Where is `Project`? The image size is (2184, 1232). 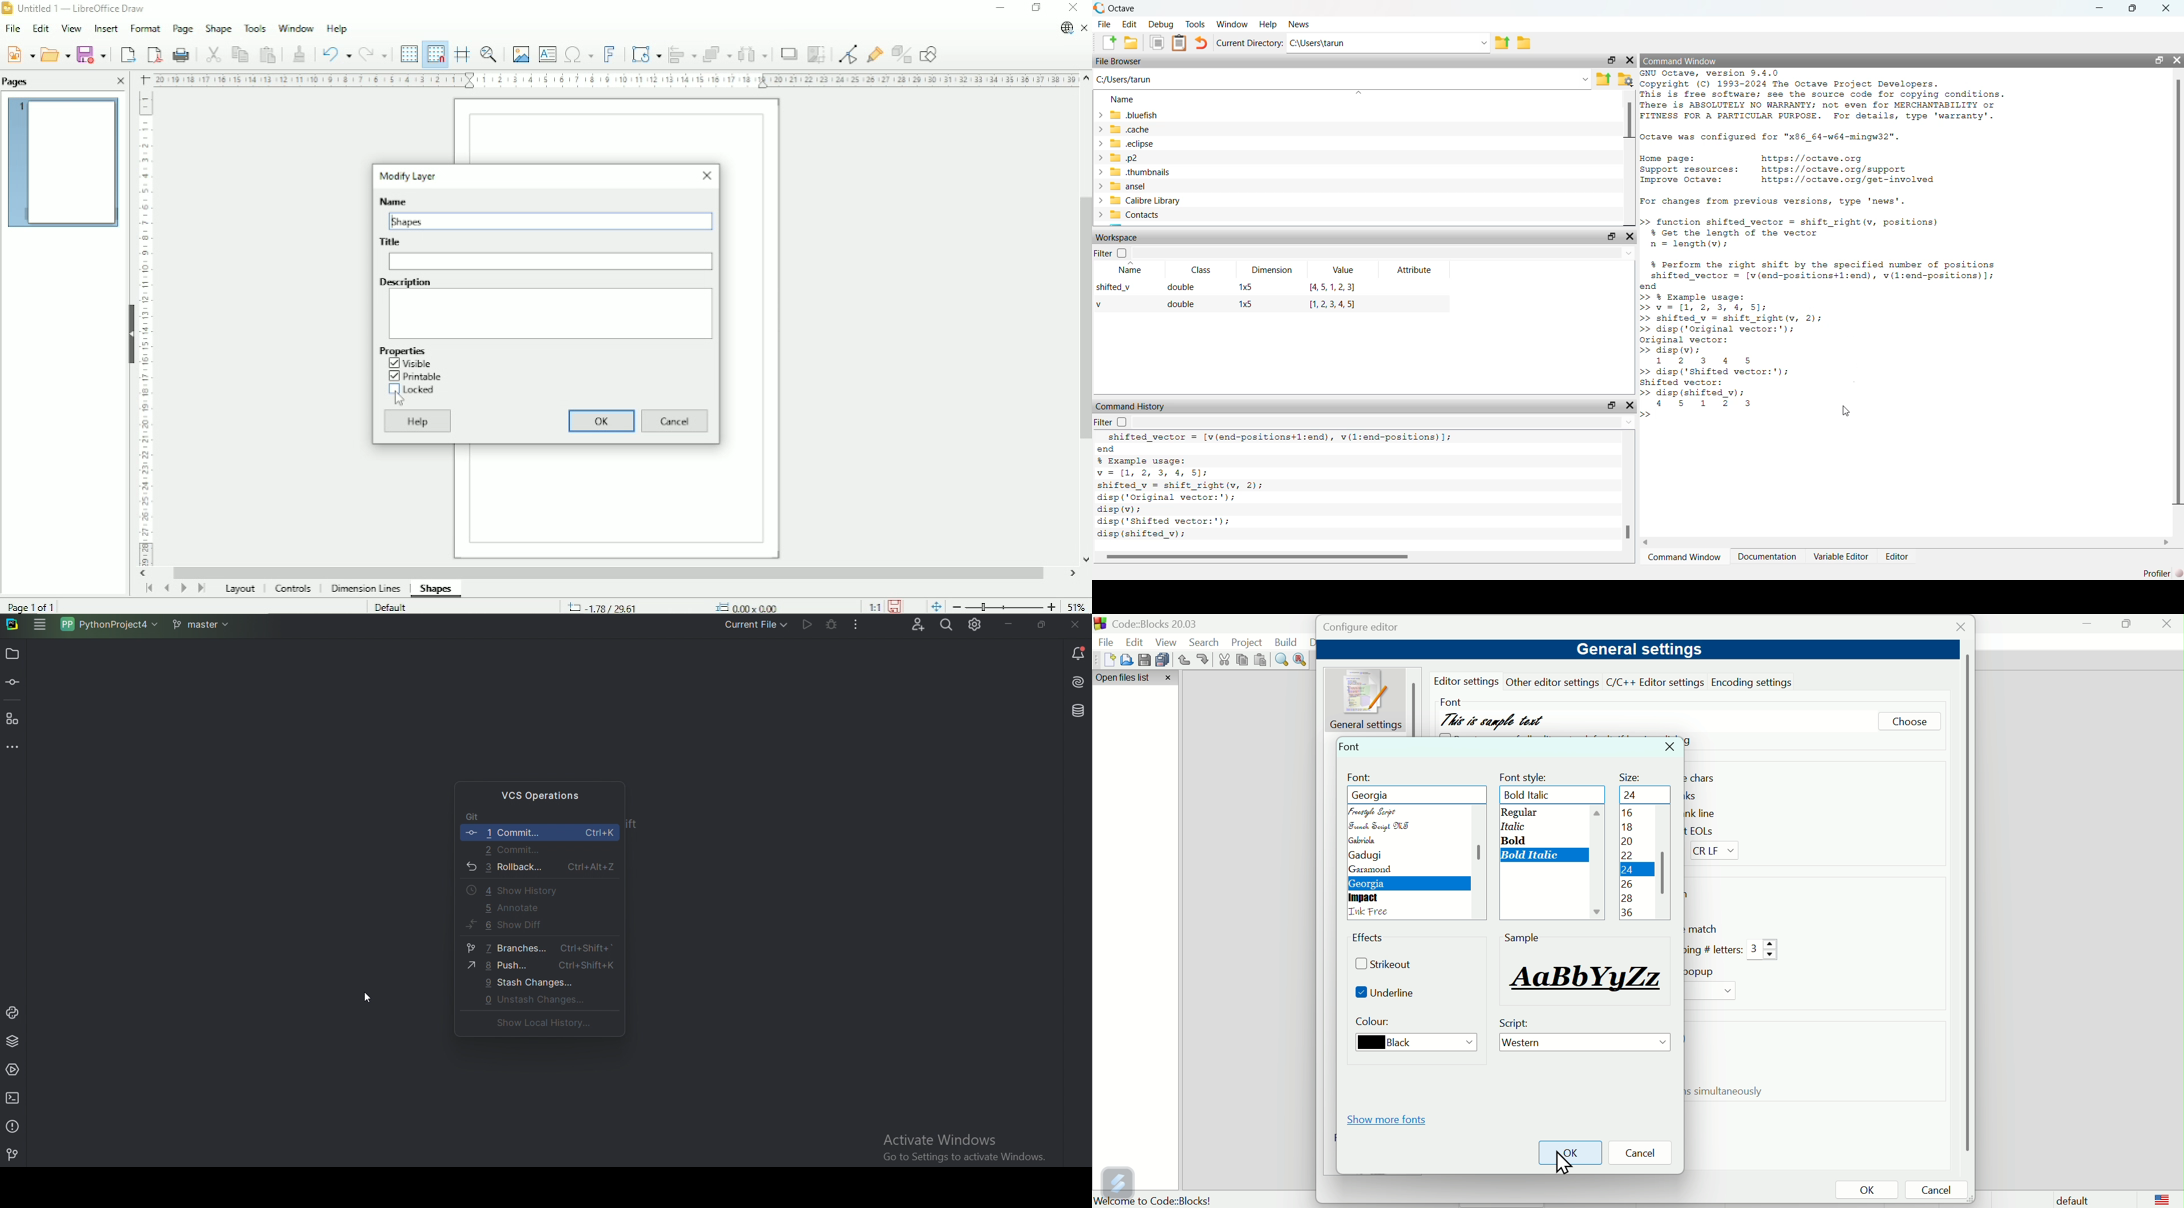
Project is located at coordinates (1249, 642).